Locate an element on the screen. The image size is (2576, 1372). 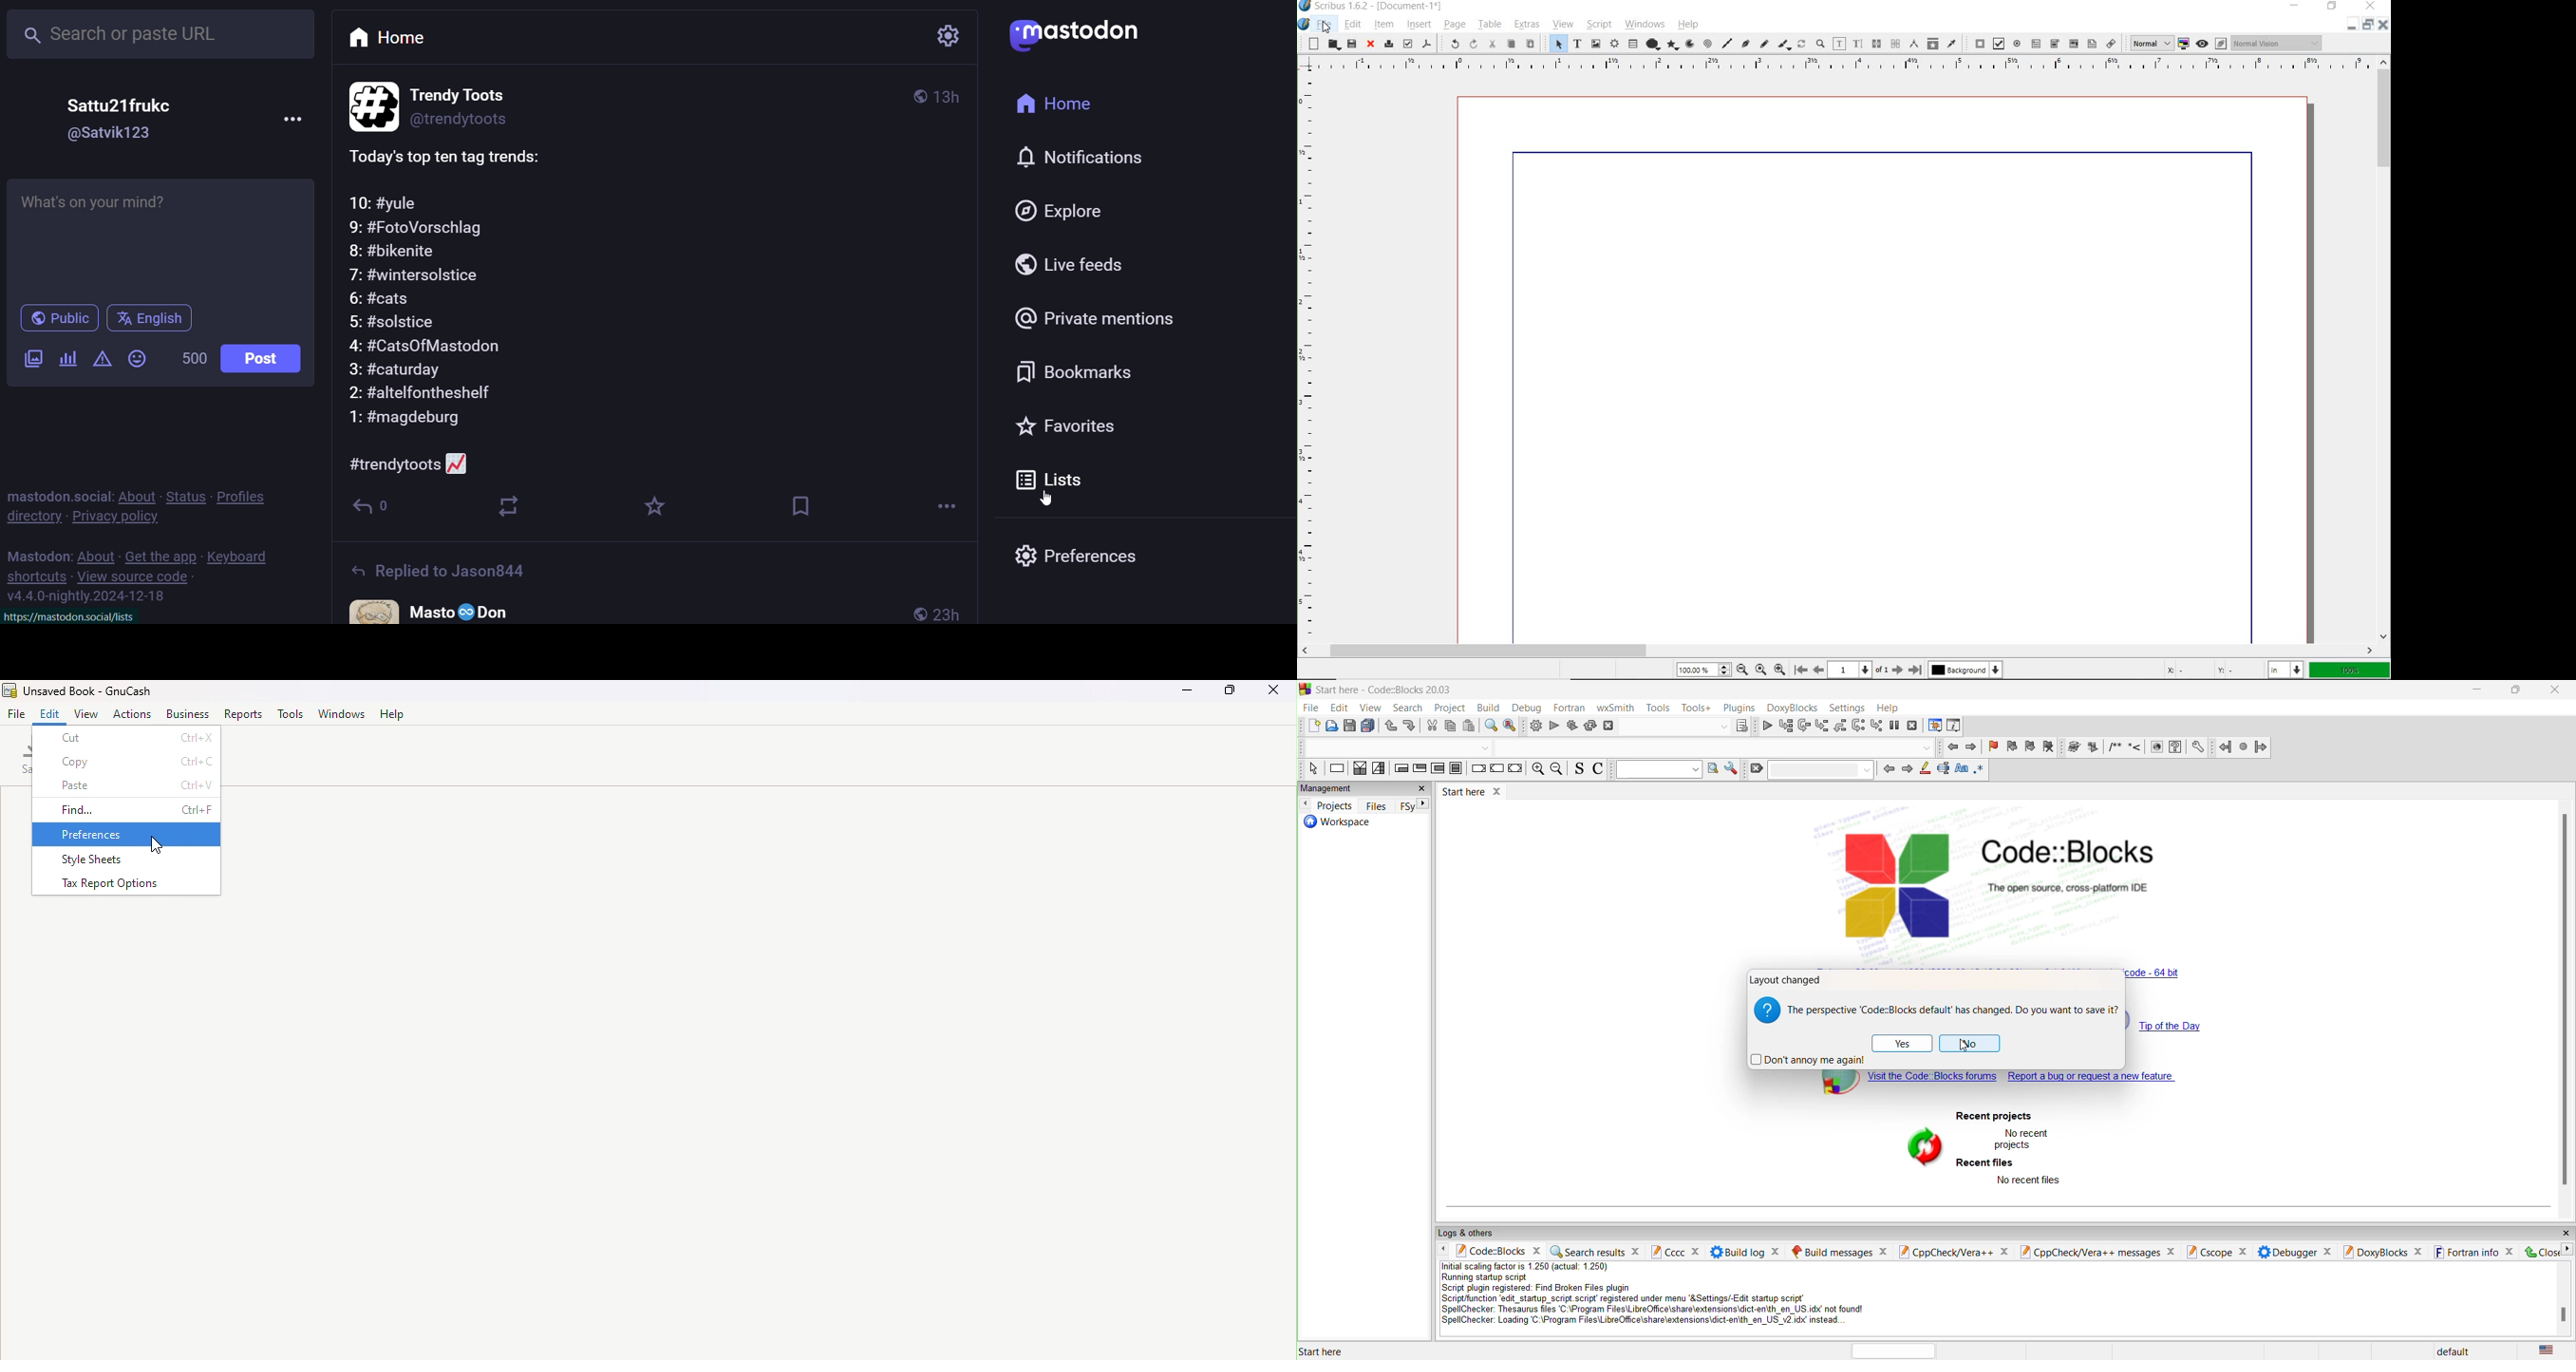
zoom in or zoom out is located at coordinates (1821, 42).